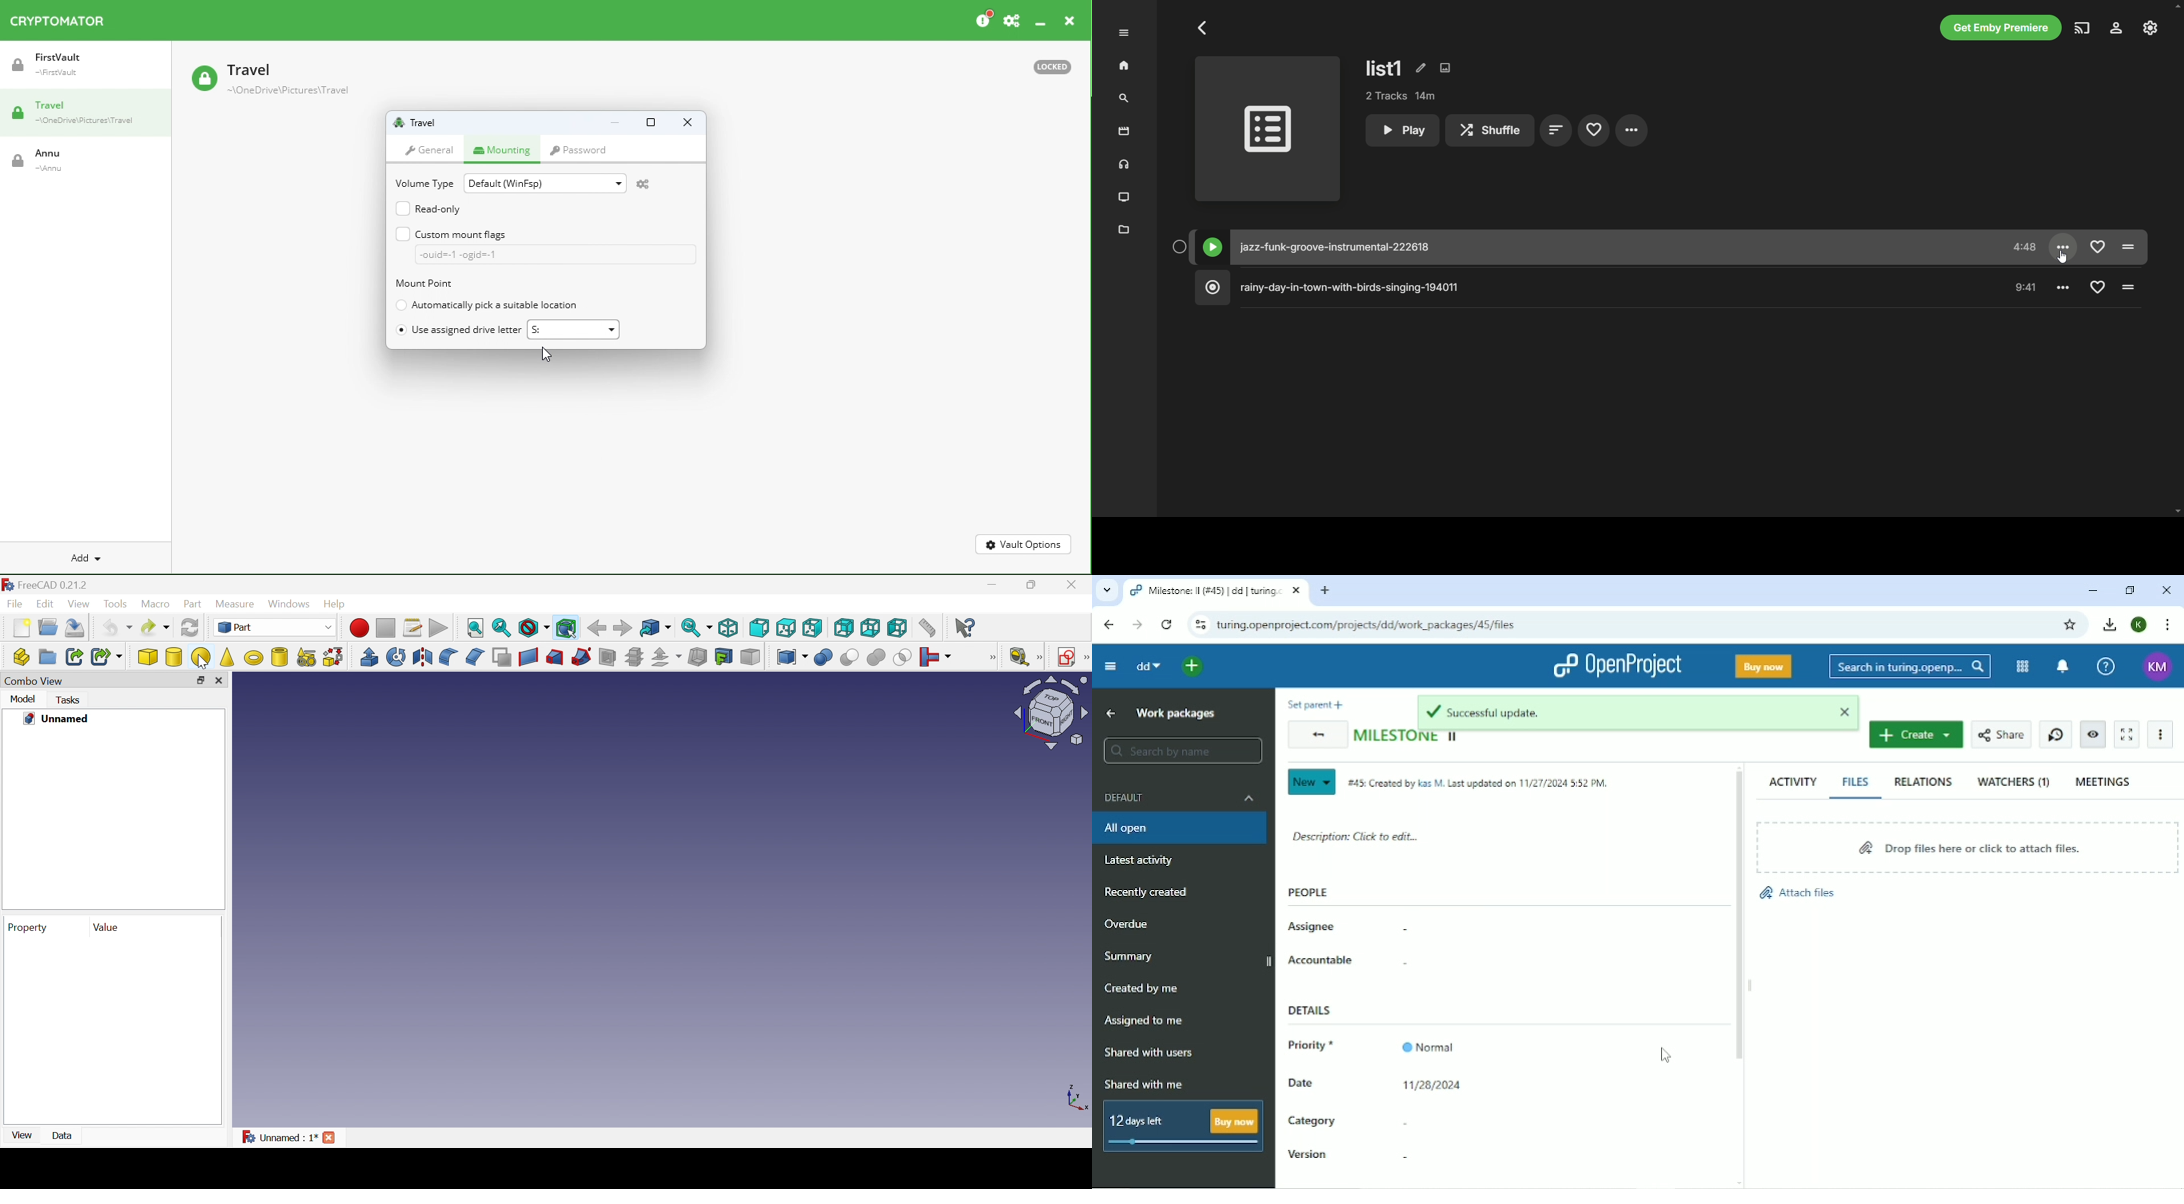 The image size is (2184, 1204). Describe the element at coordinates (792, 657) in the screenshot. I see `Compound tools` at that location.